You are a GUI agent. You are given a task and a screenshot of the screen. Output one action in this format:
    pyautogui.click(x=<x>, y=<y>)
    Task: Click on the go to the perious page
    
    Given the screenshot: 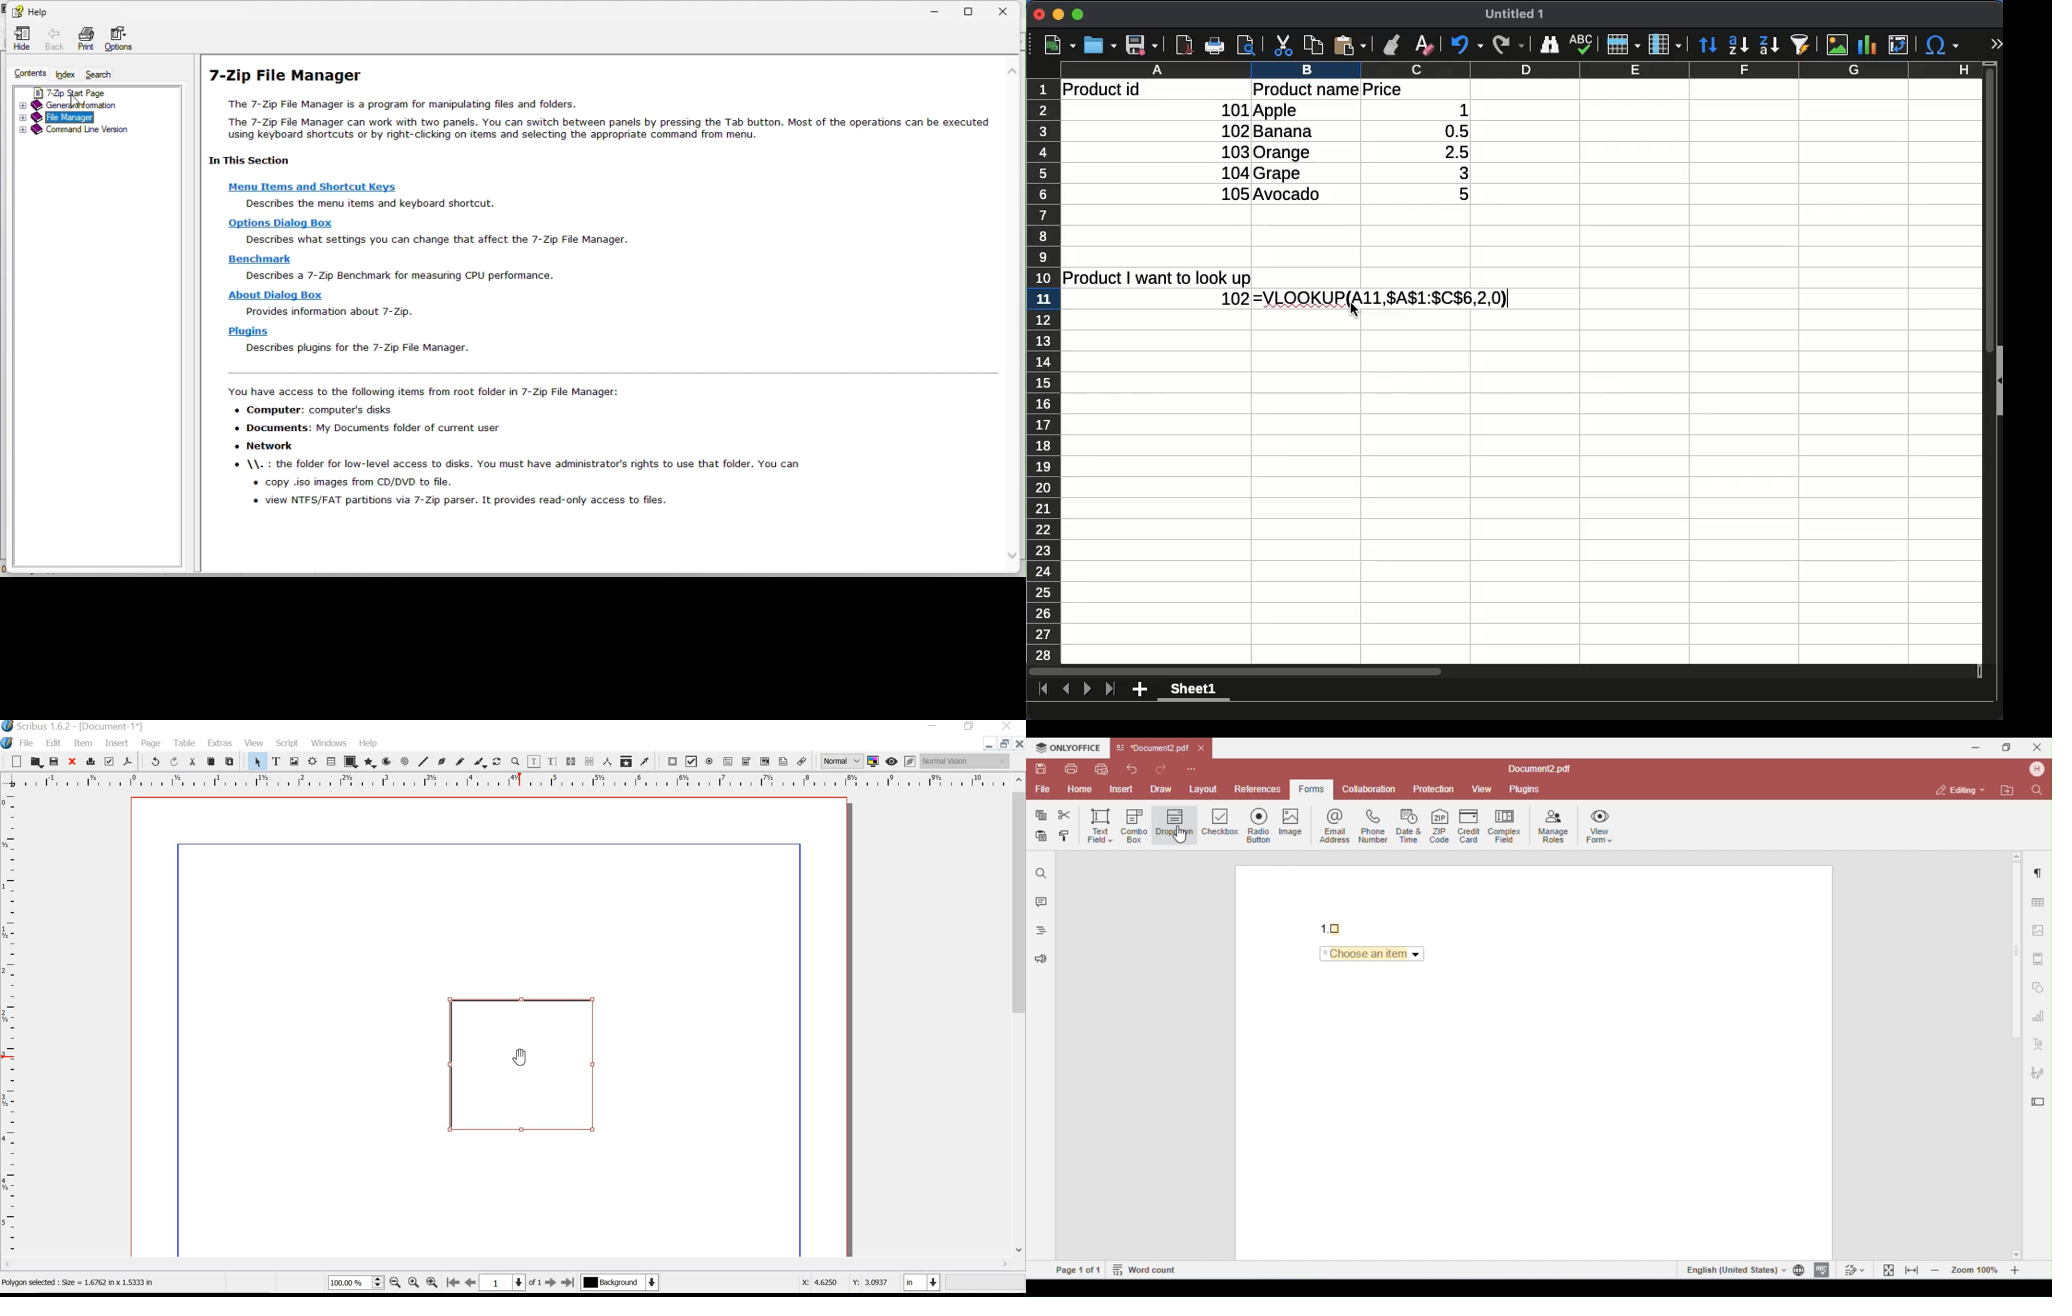 What is the action you would take?
    pyautogui.click(x=472, y=1284)
    